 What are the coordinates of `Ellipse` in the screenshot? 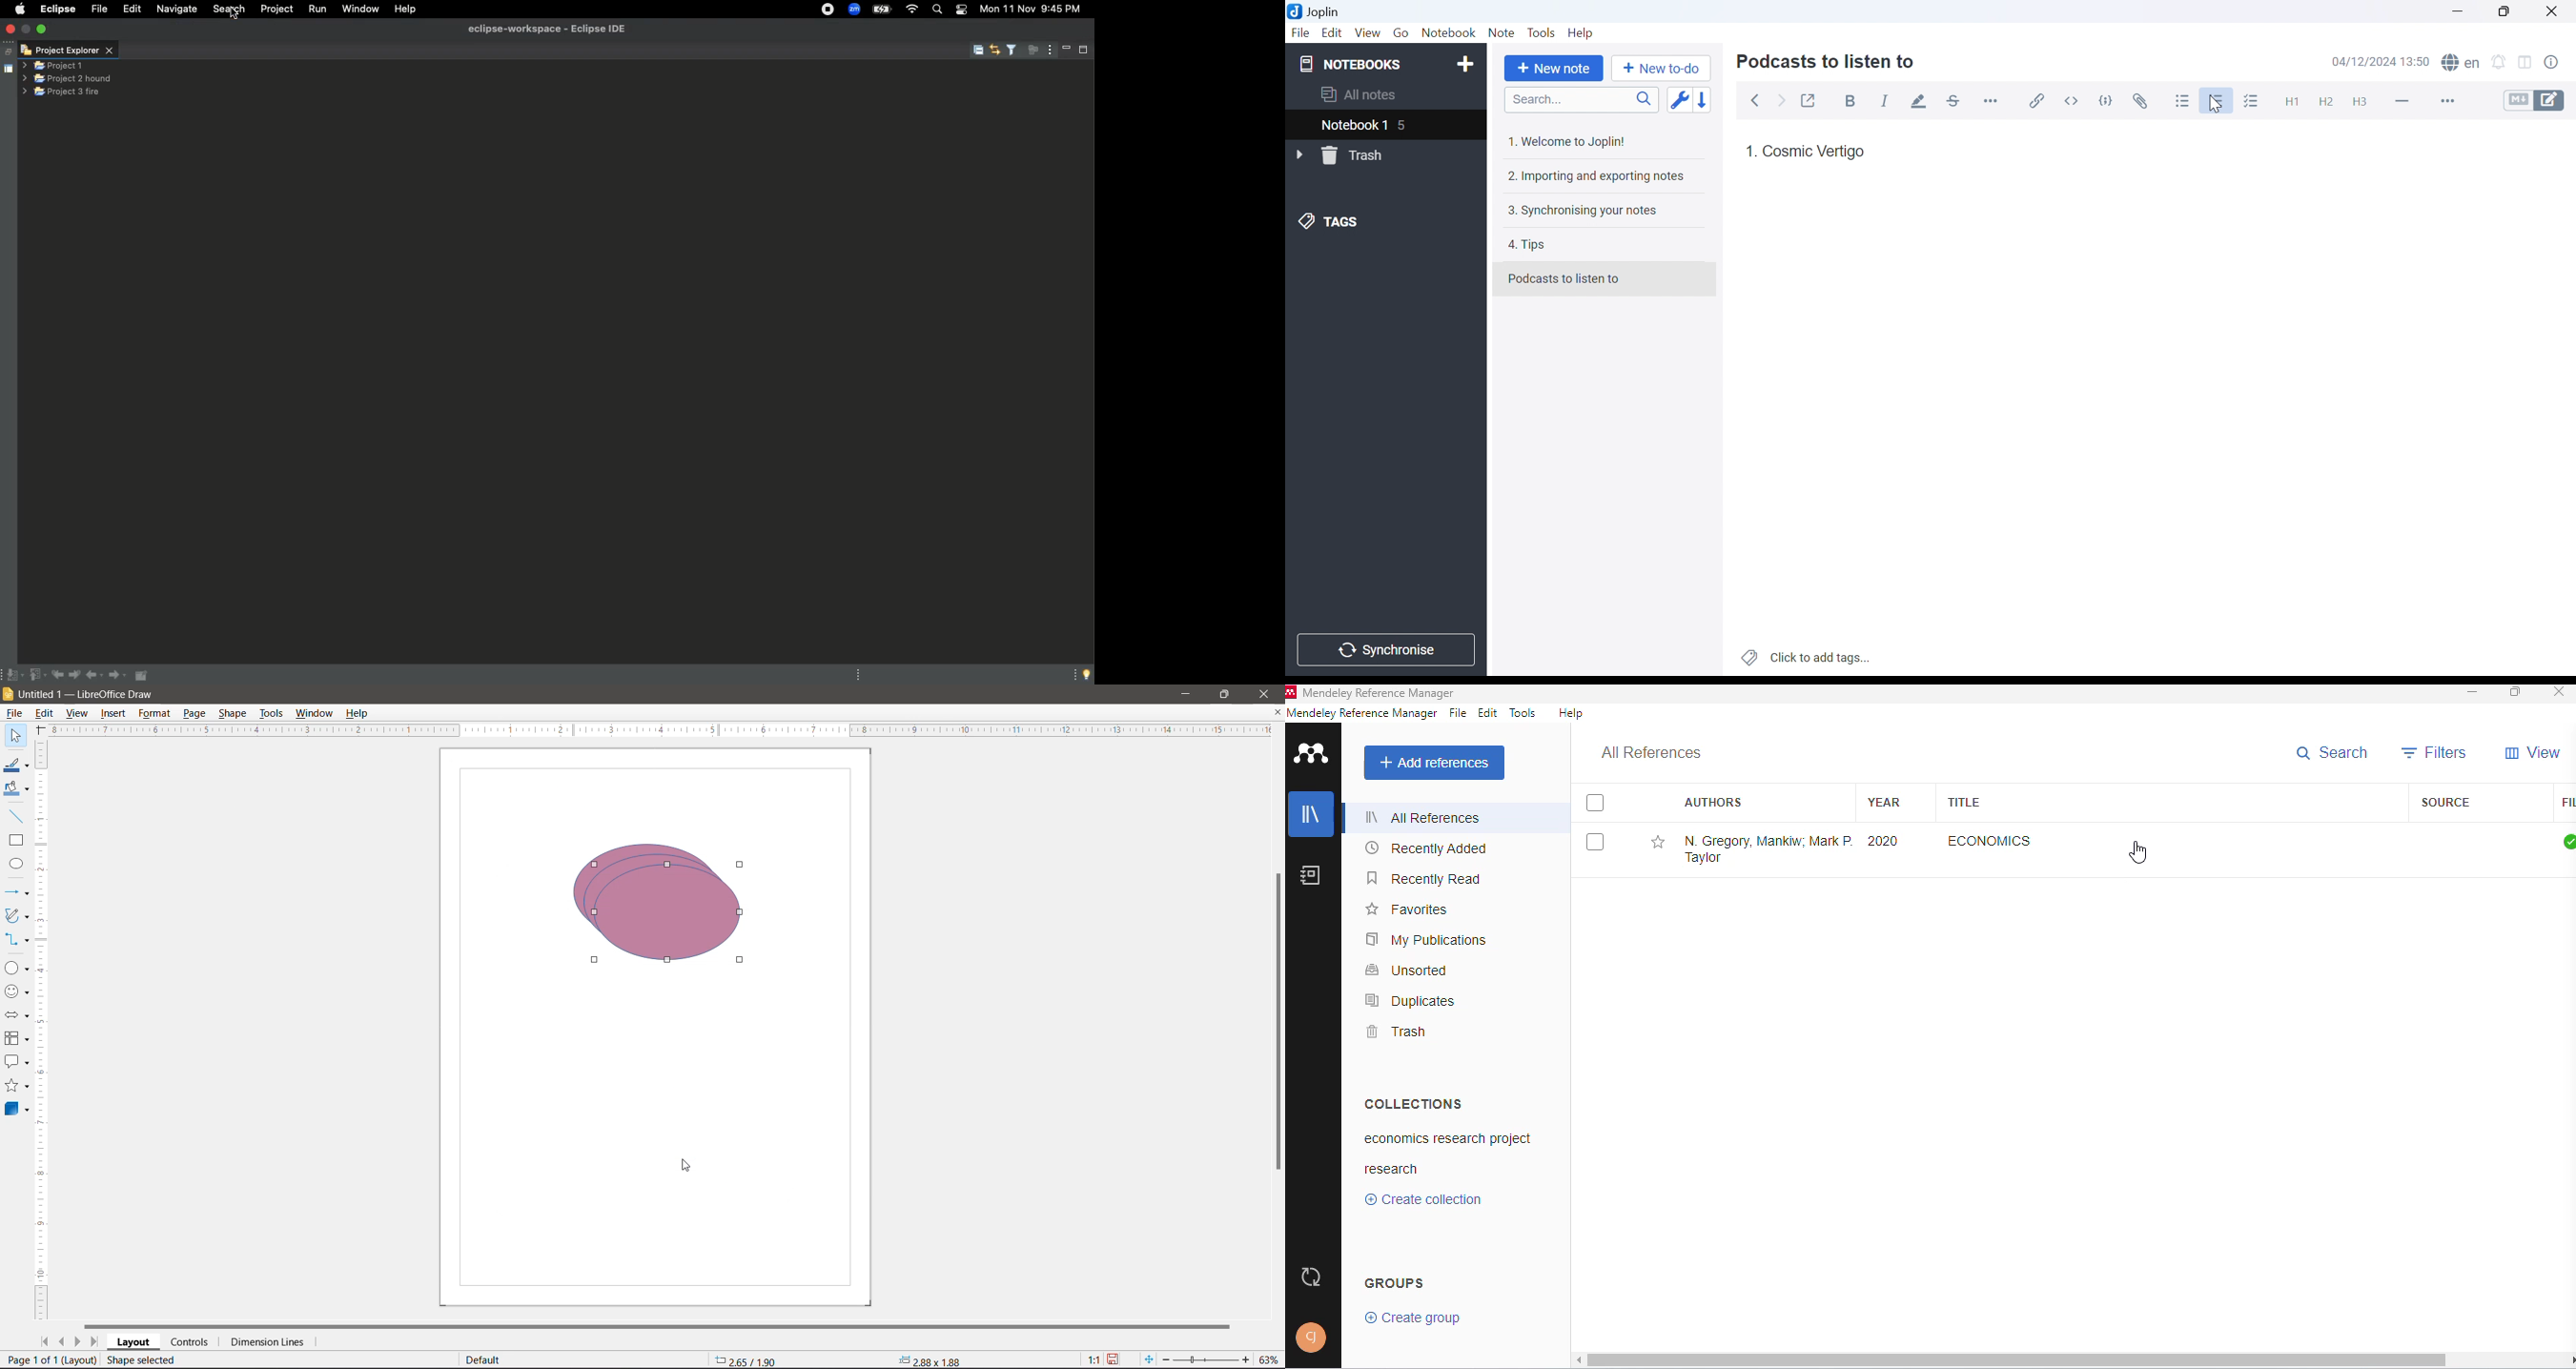 It's located at (15, 863).